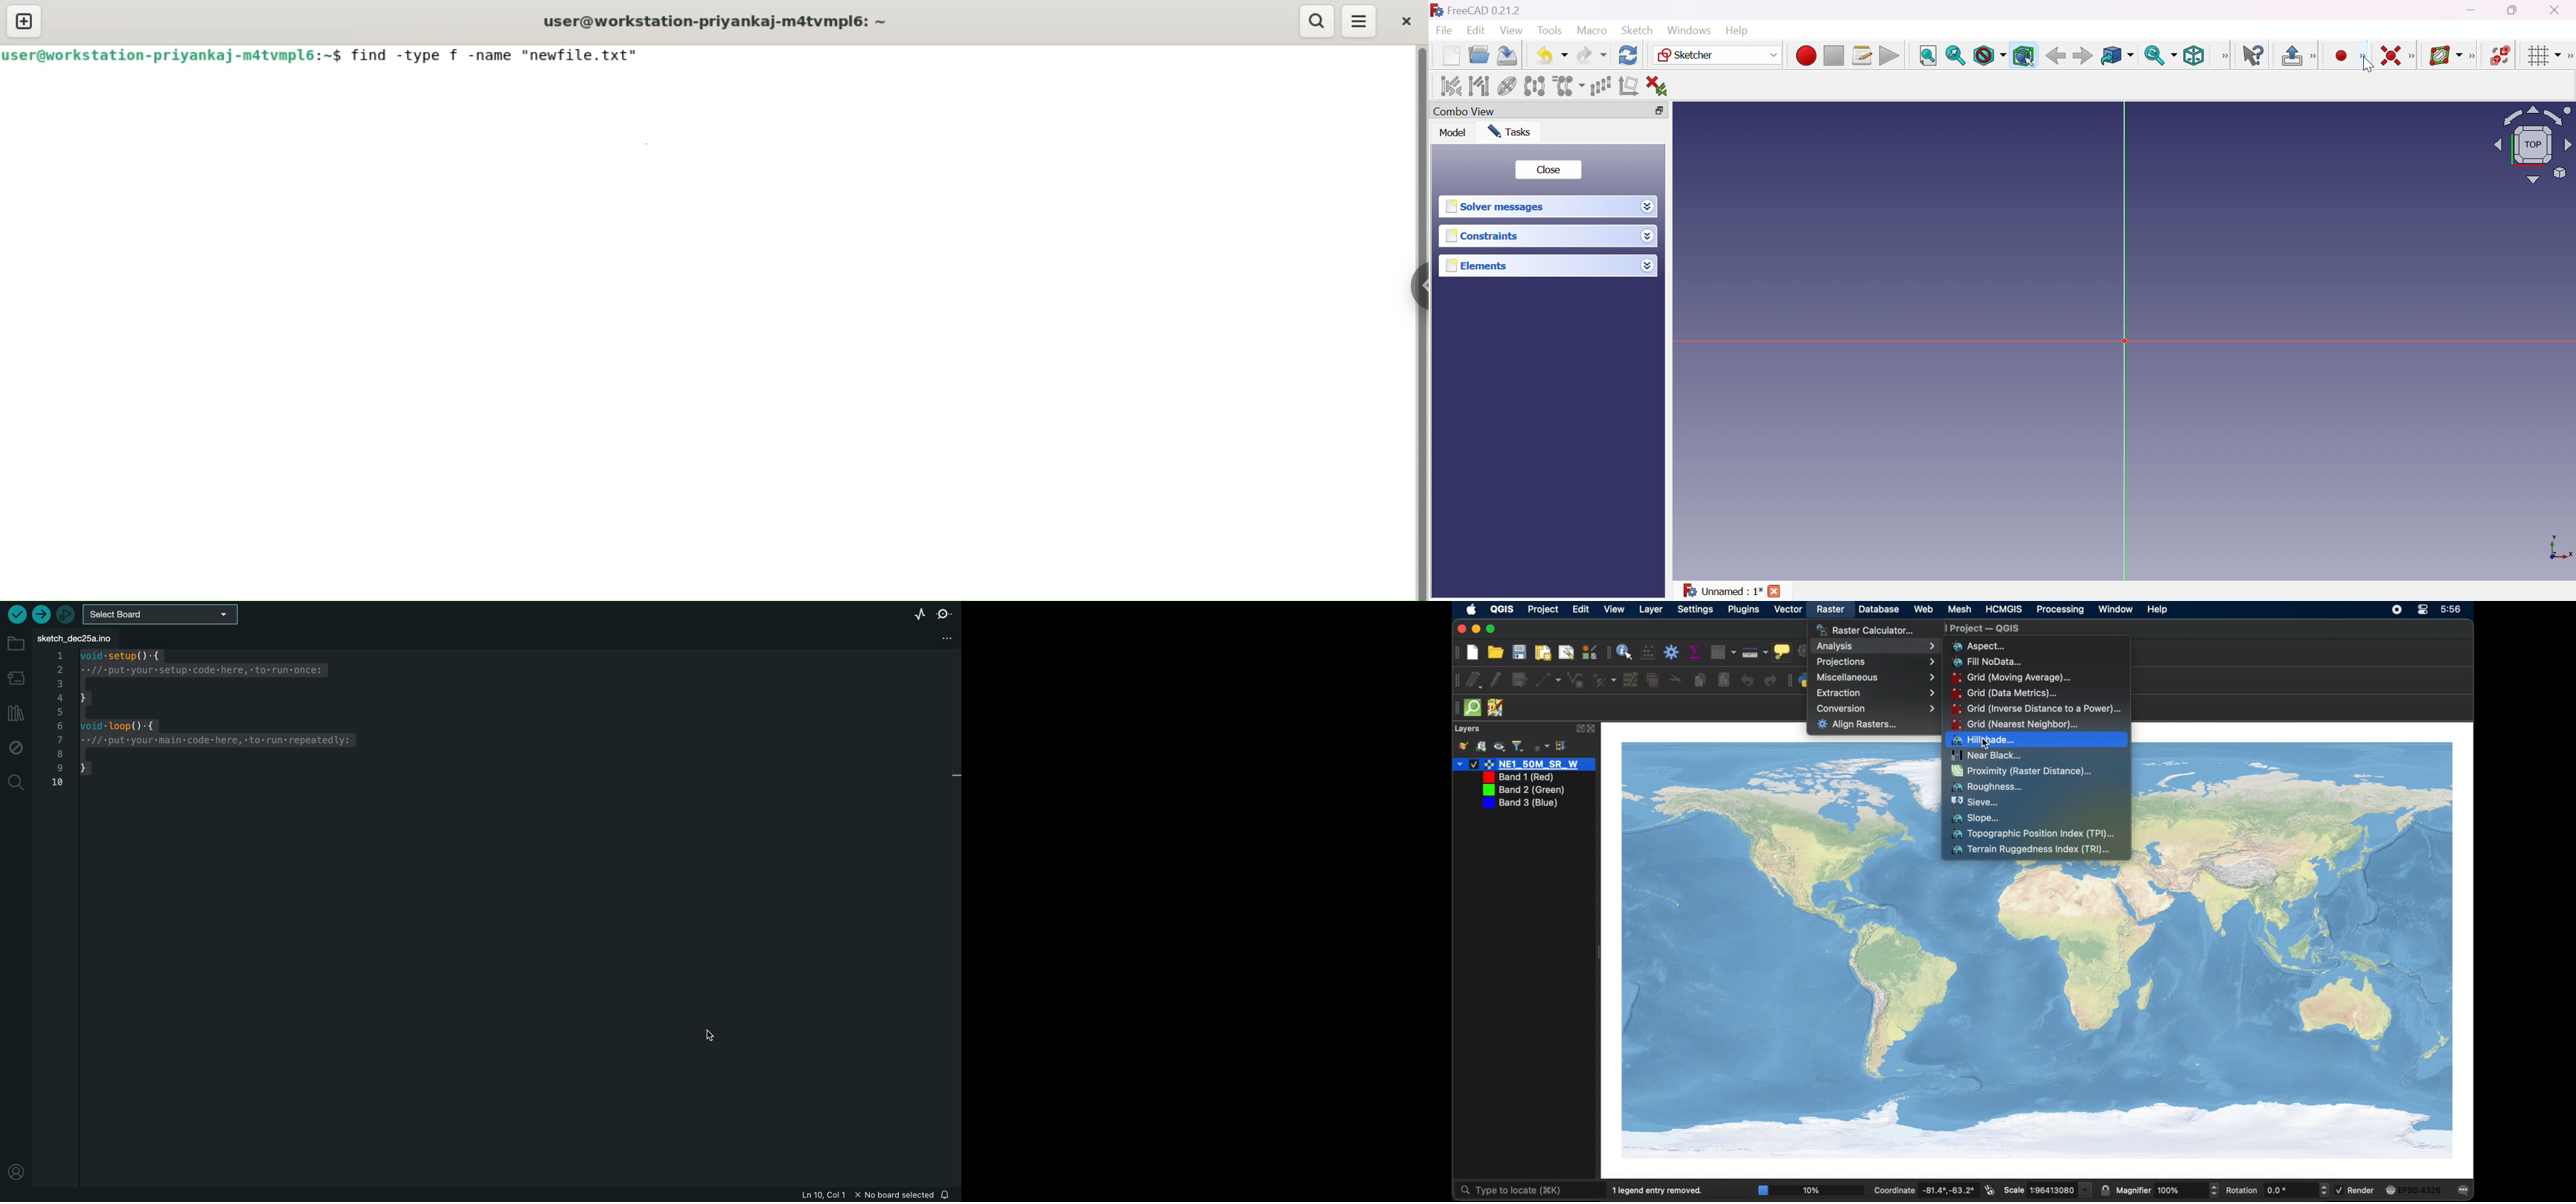 The image size is (2576, 1204). What do you see at coordinates (1508, 88) in the screenshot?
I see `Show/hide internal geometry` at bounding box center [1508, 88].